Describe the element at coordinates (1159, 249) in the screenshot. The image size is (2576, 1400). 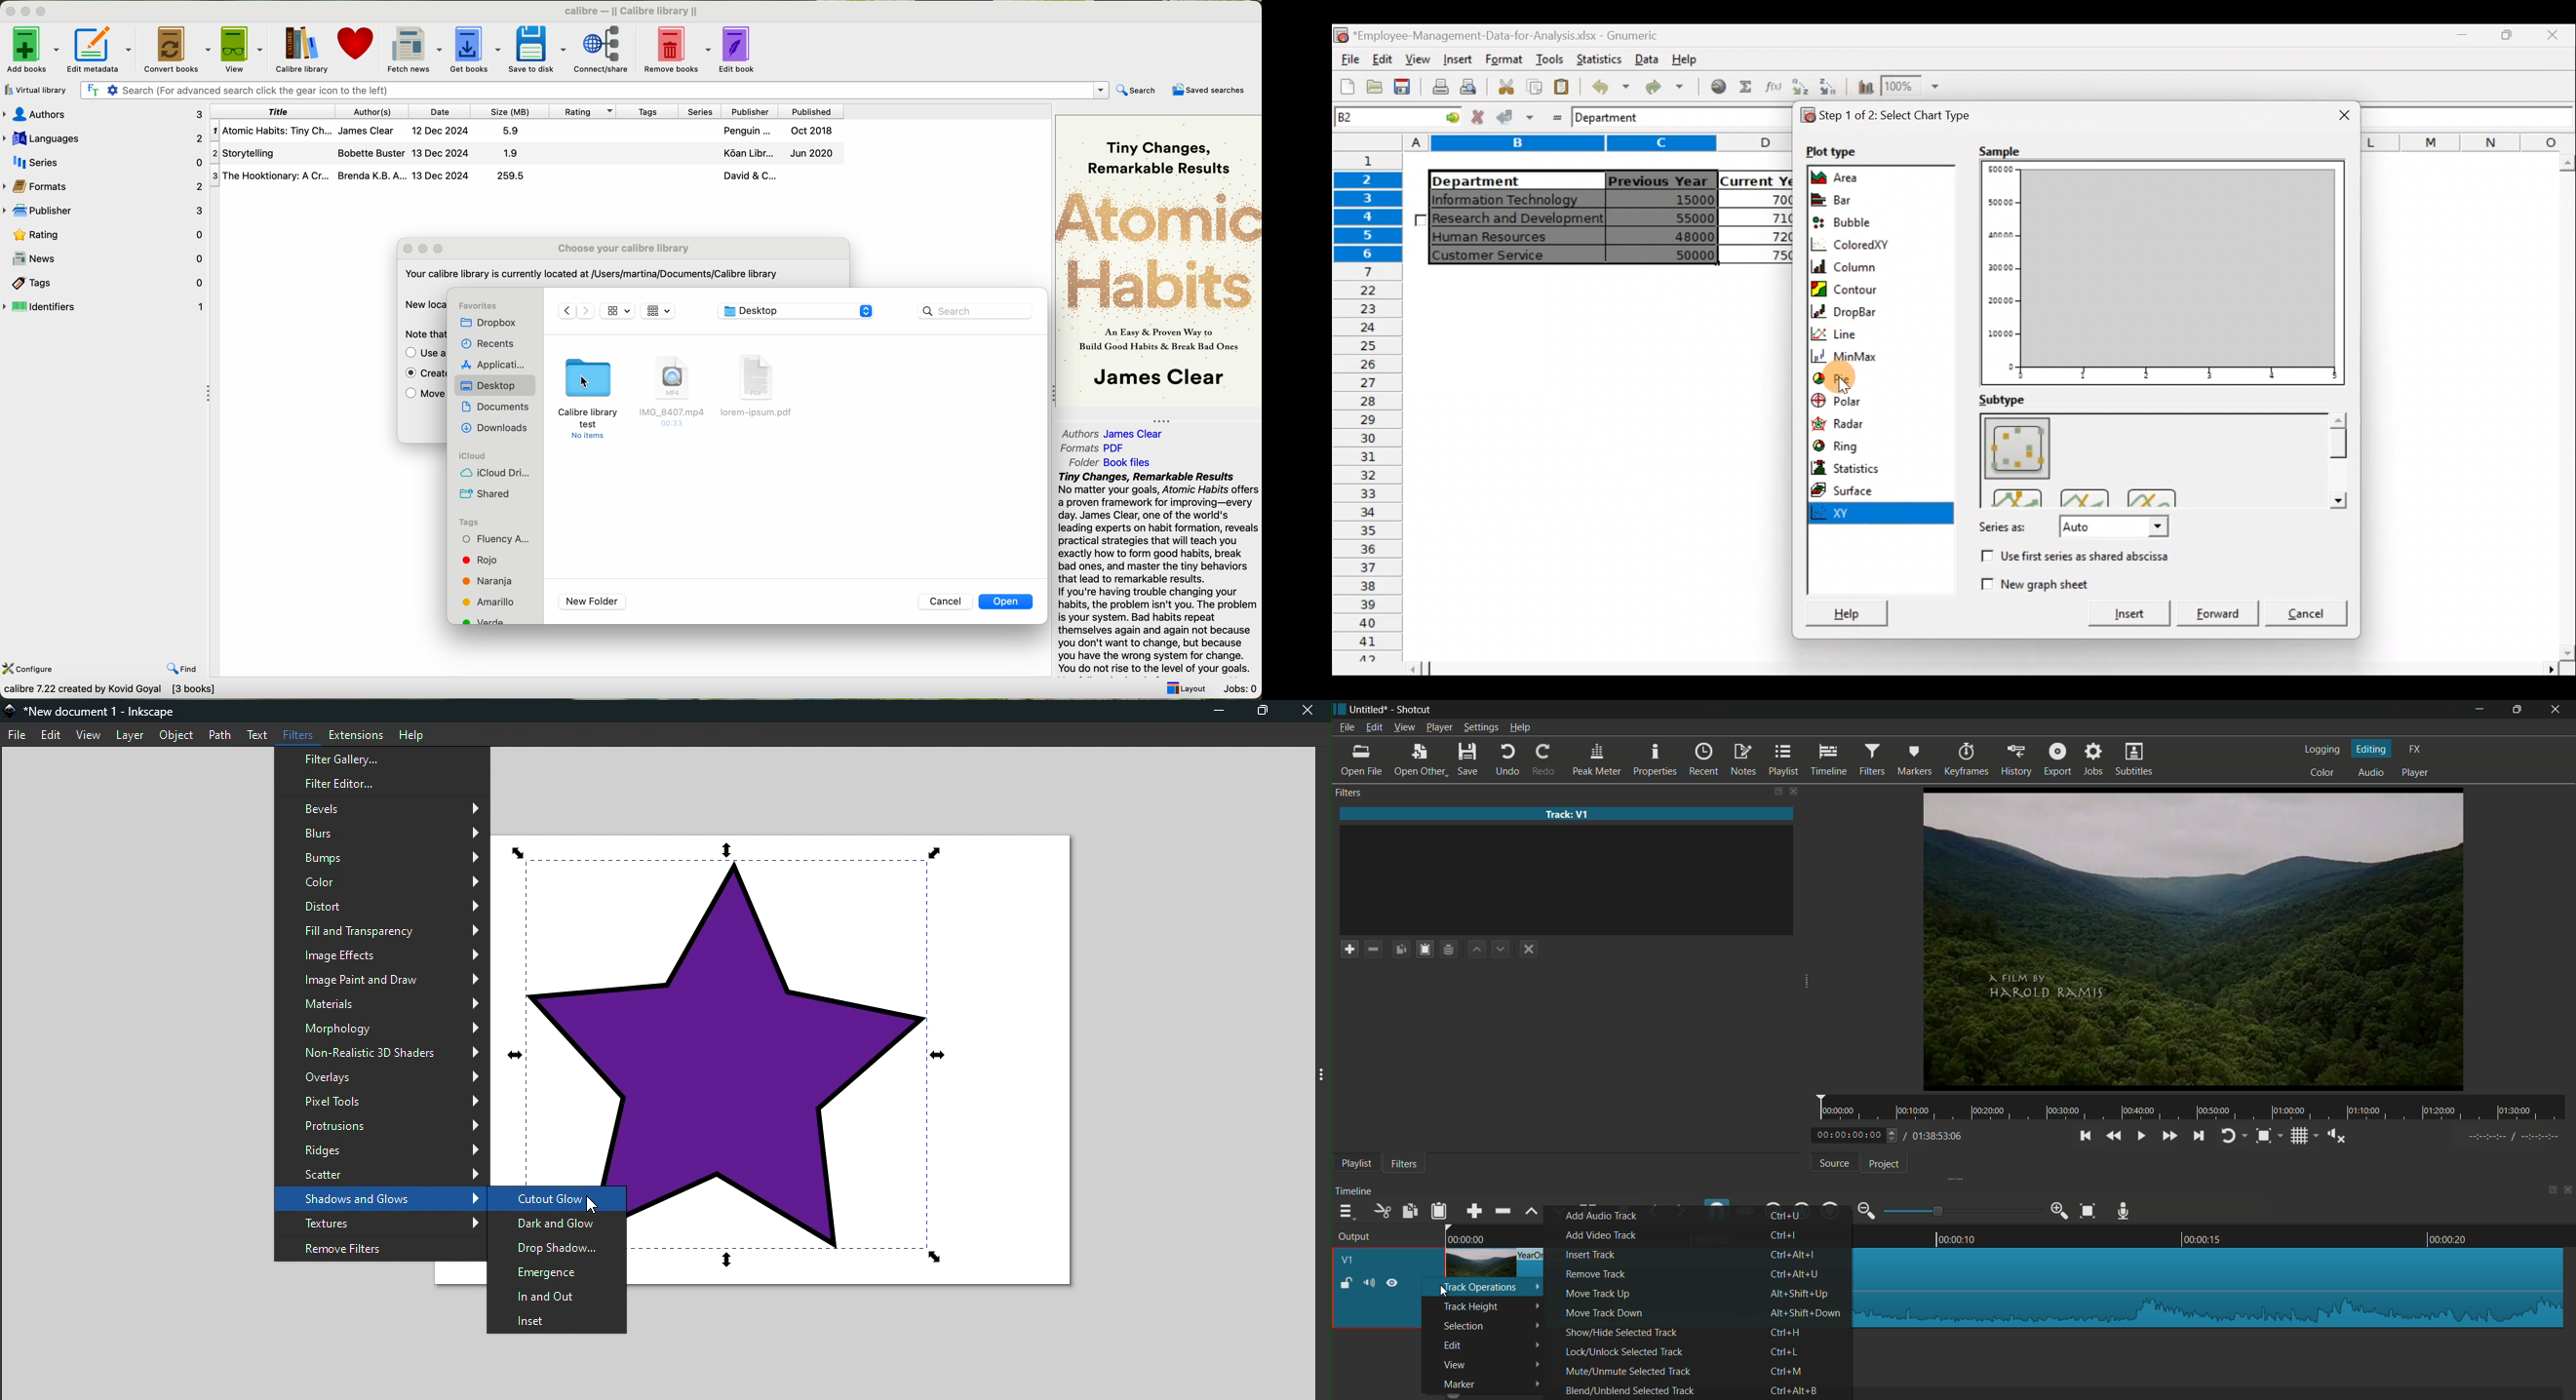
I see `Atomic Habits` at that location.